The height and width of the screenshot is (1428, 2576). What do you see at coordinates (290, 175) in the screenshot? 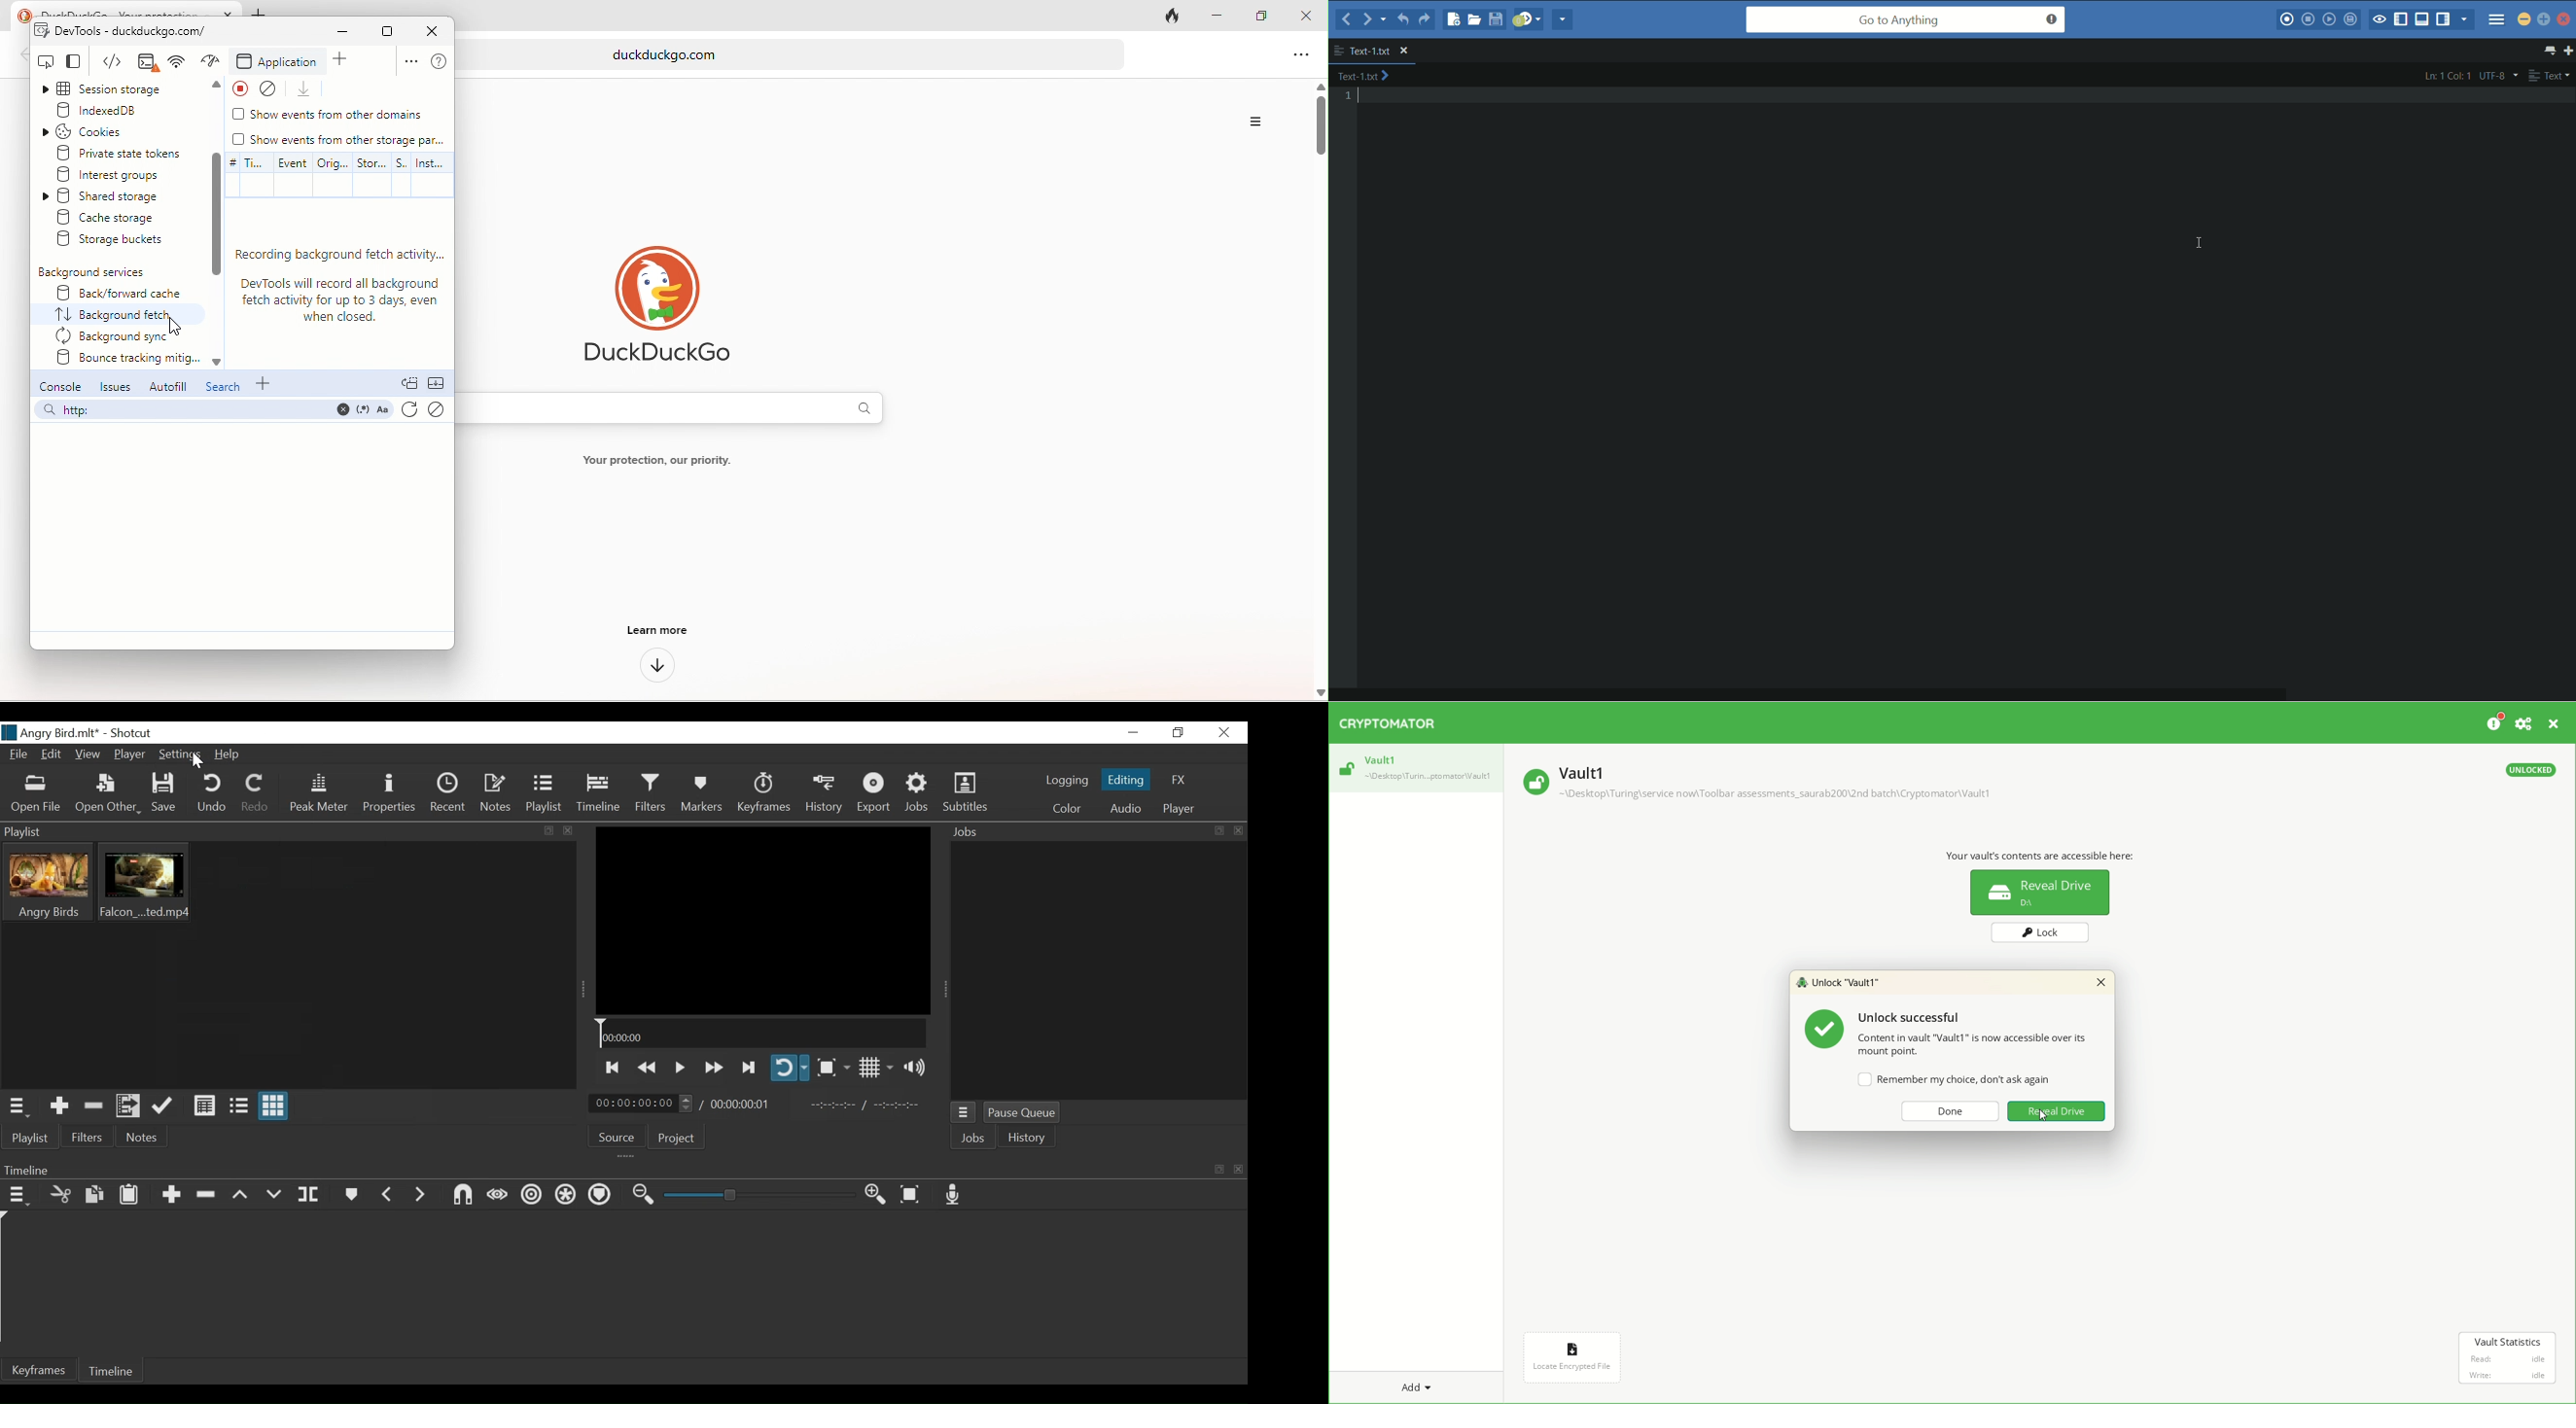
I see `event` at bounding box center [290, 175].